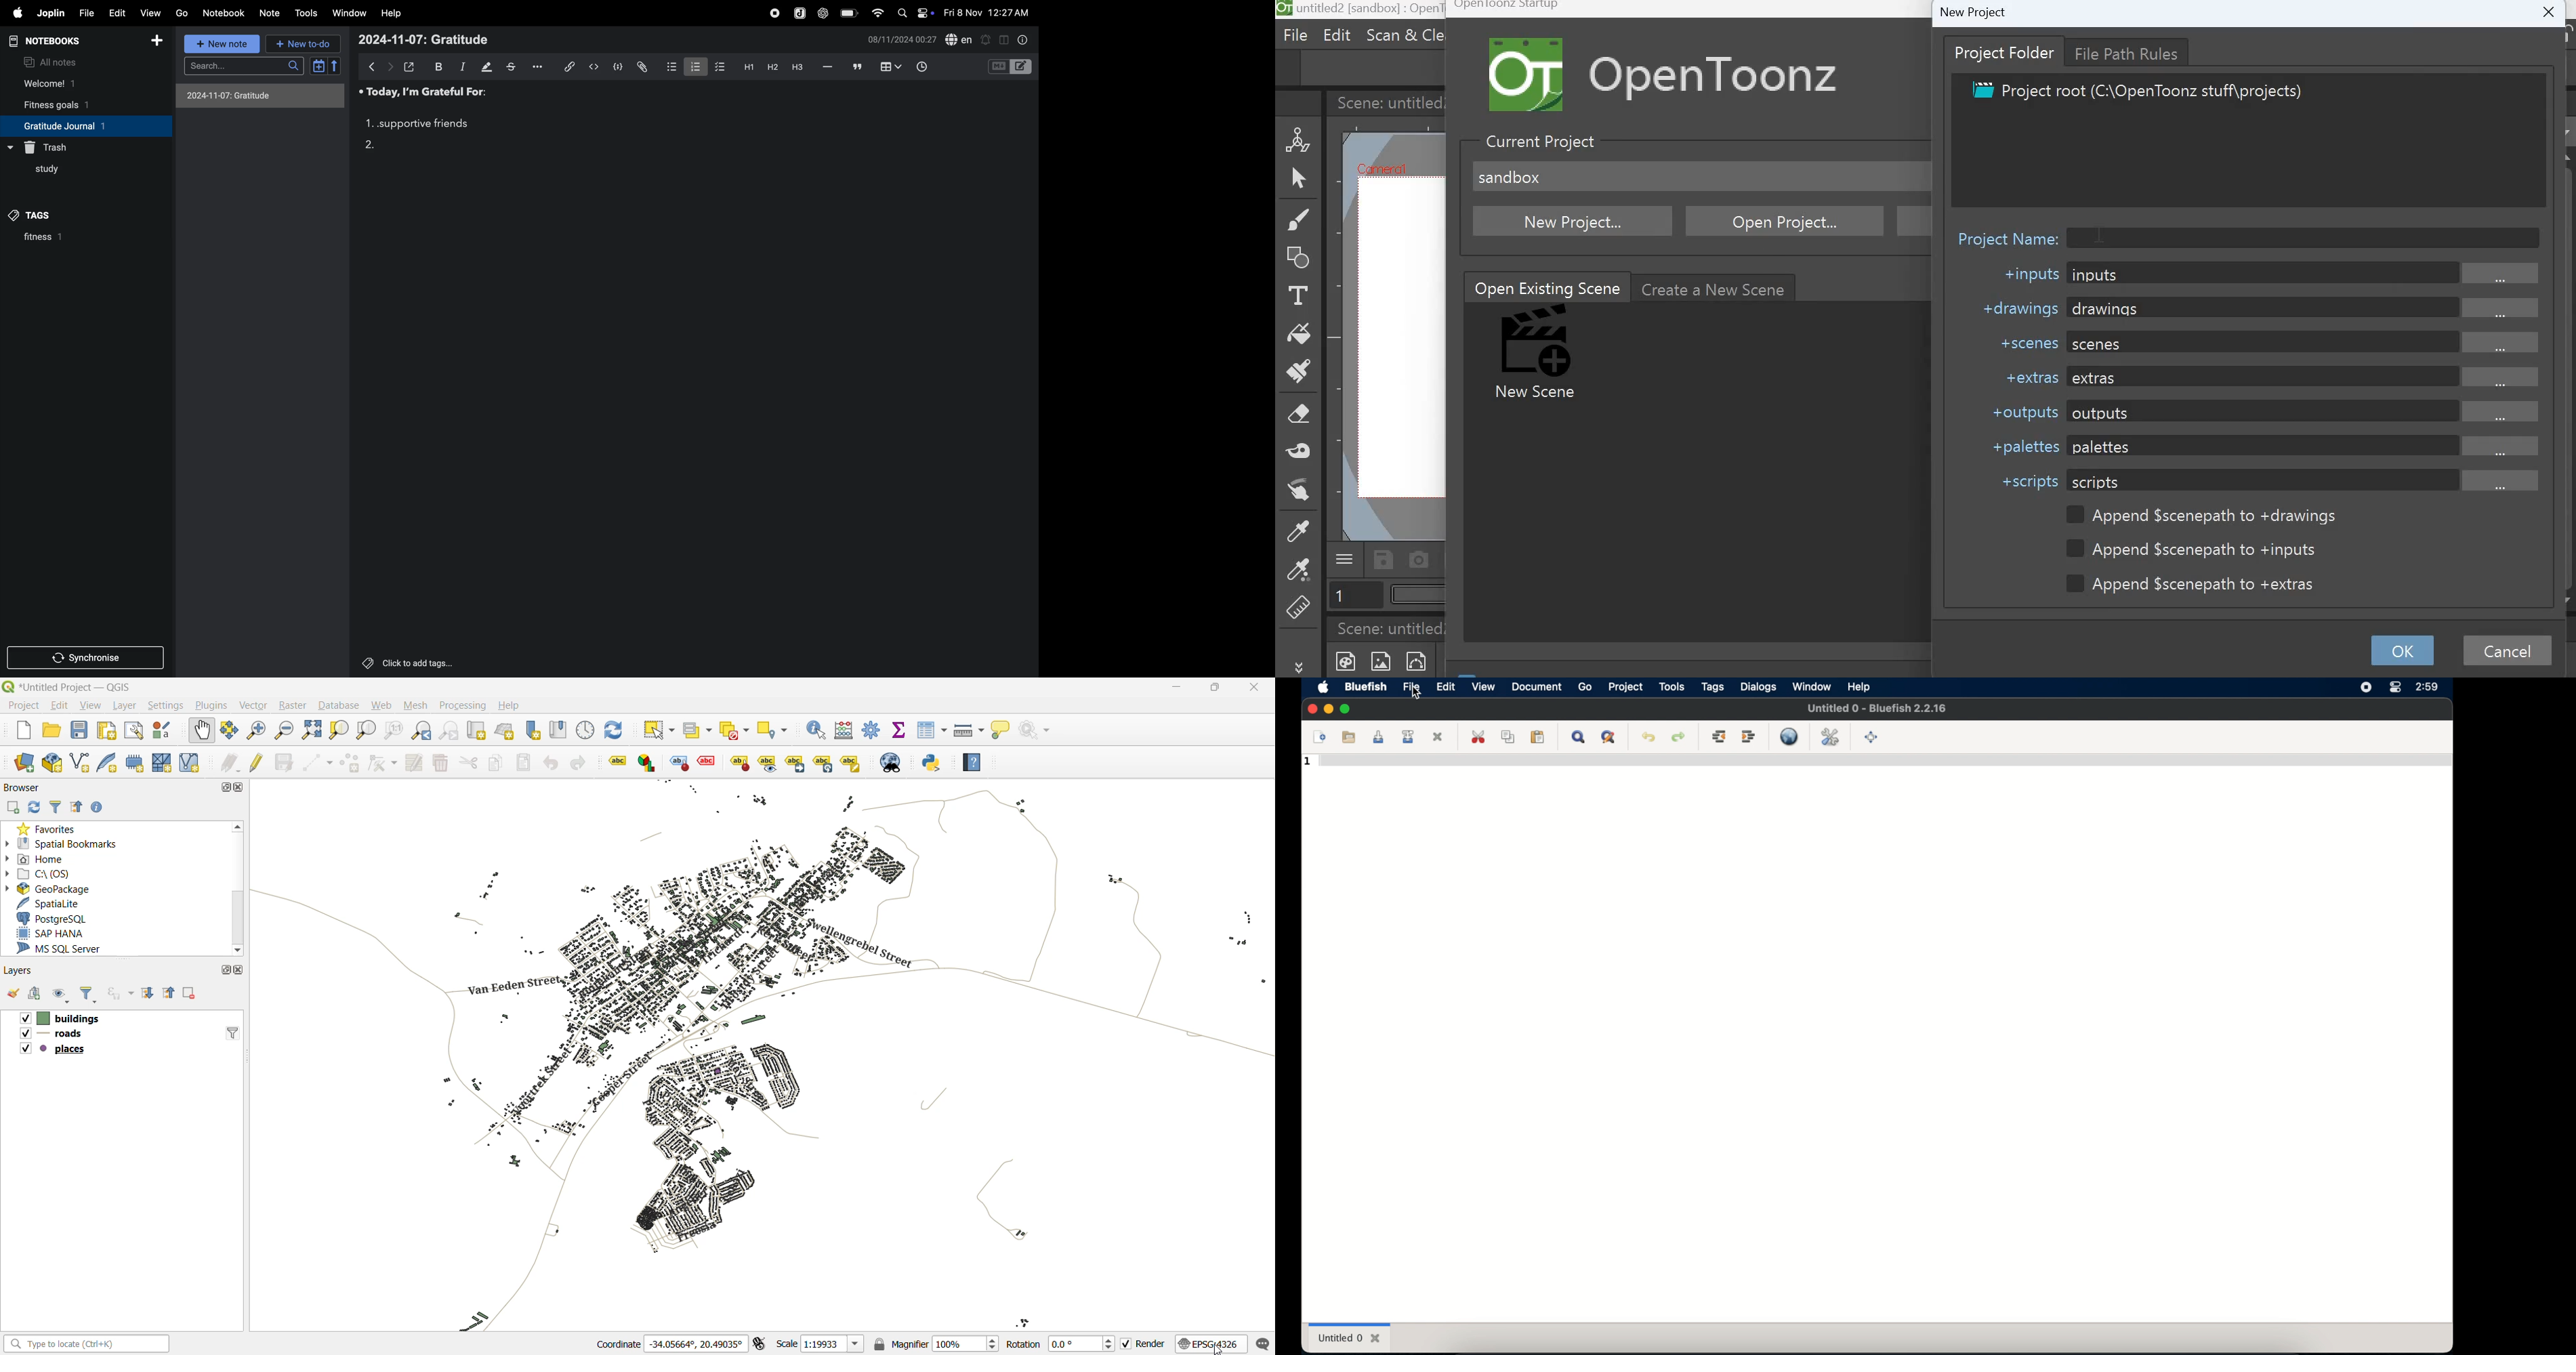  Describe the element at coordinates (182, 12) in the screenshot. I see `Go` at that location.